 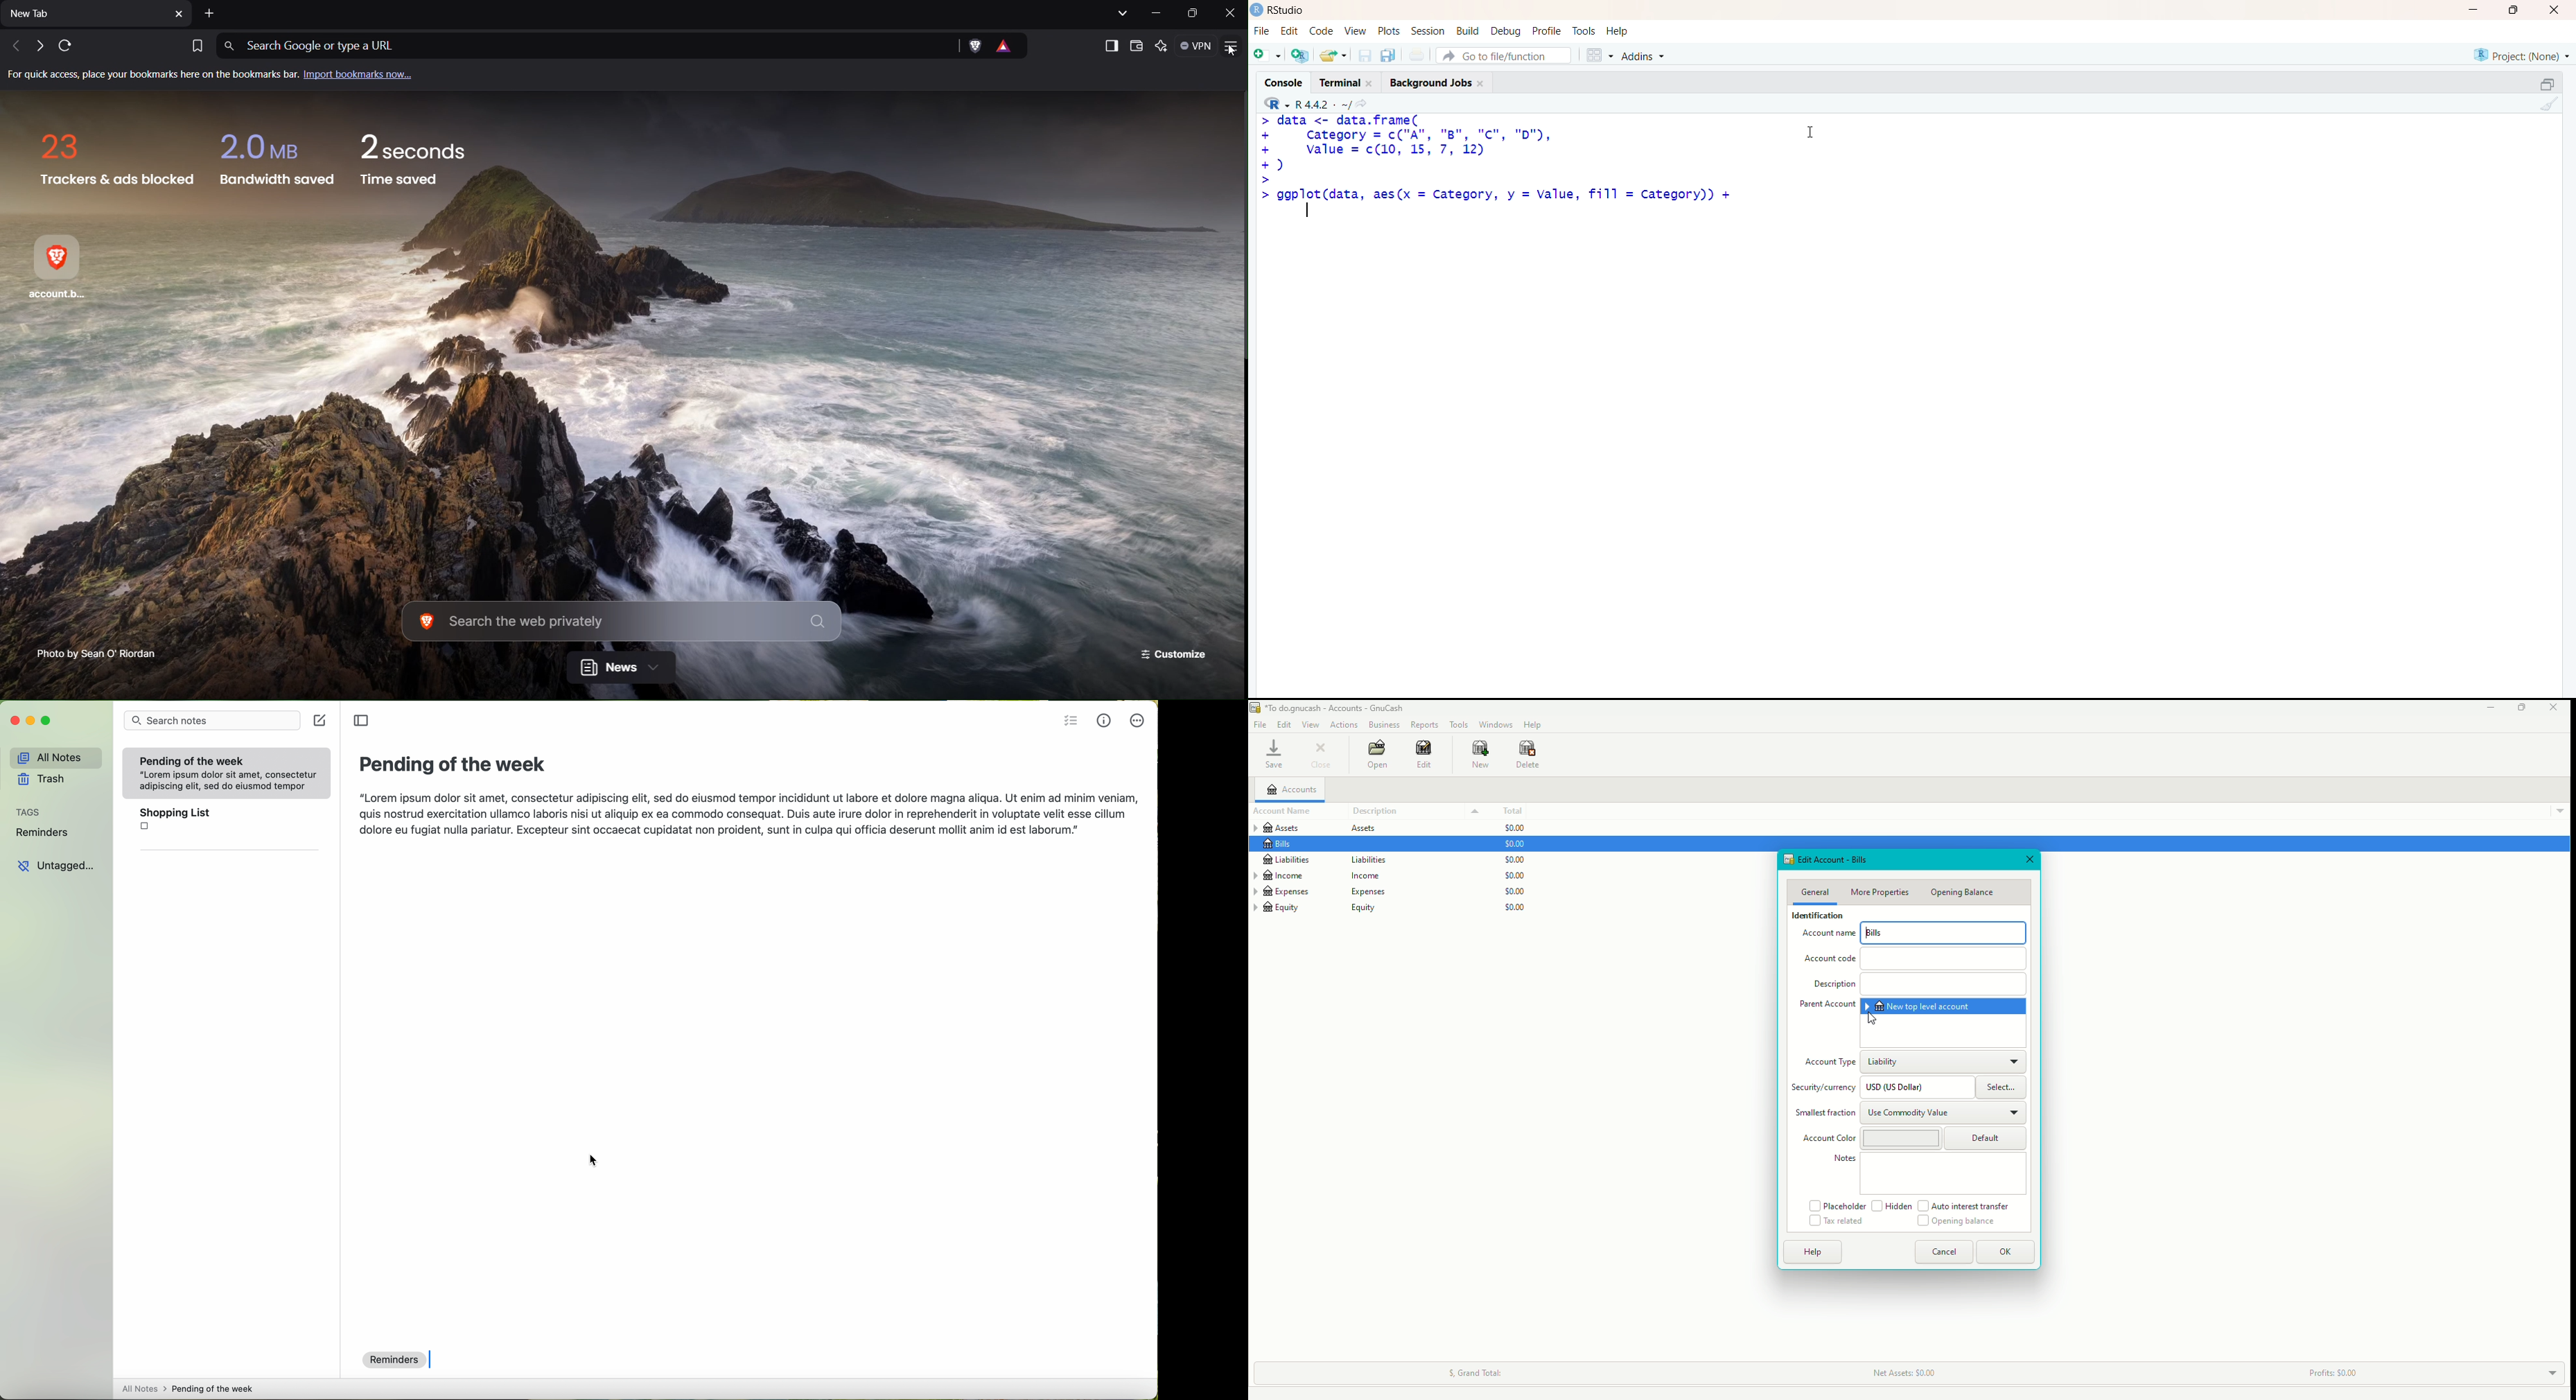 I want to click on metrics, so click(x=1105, y=722).